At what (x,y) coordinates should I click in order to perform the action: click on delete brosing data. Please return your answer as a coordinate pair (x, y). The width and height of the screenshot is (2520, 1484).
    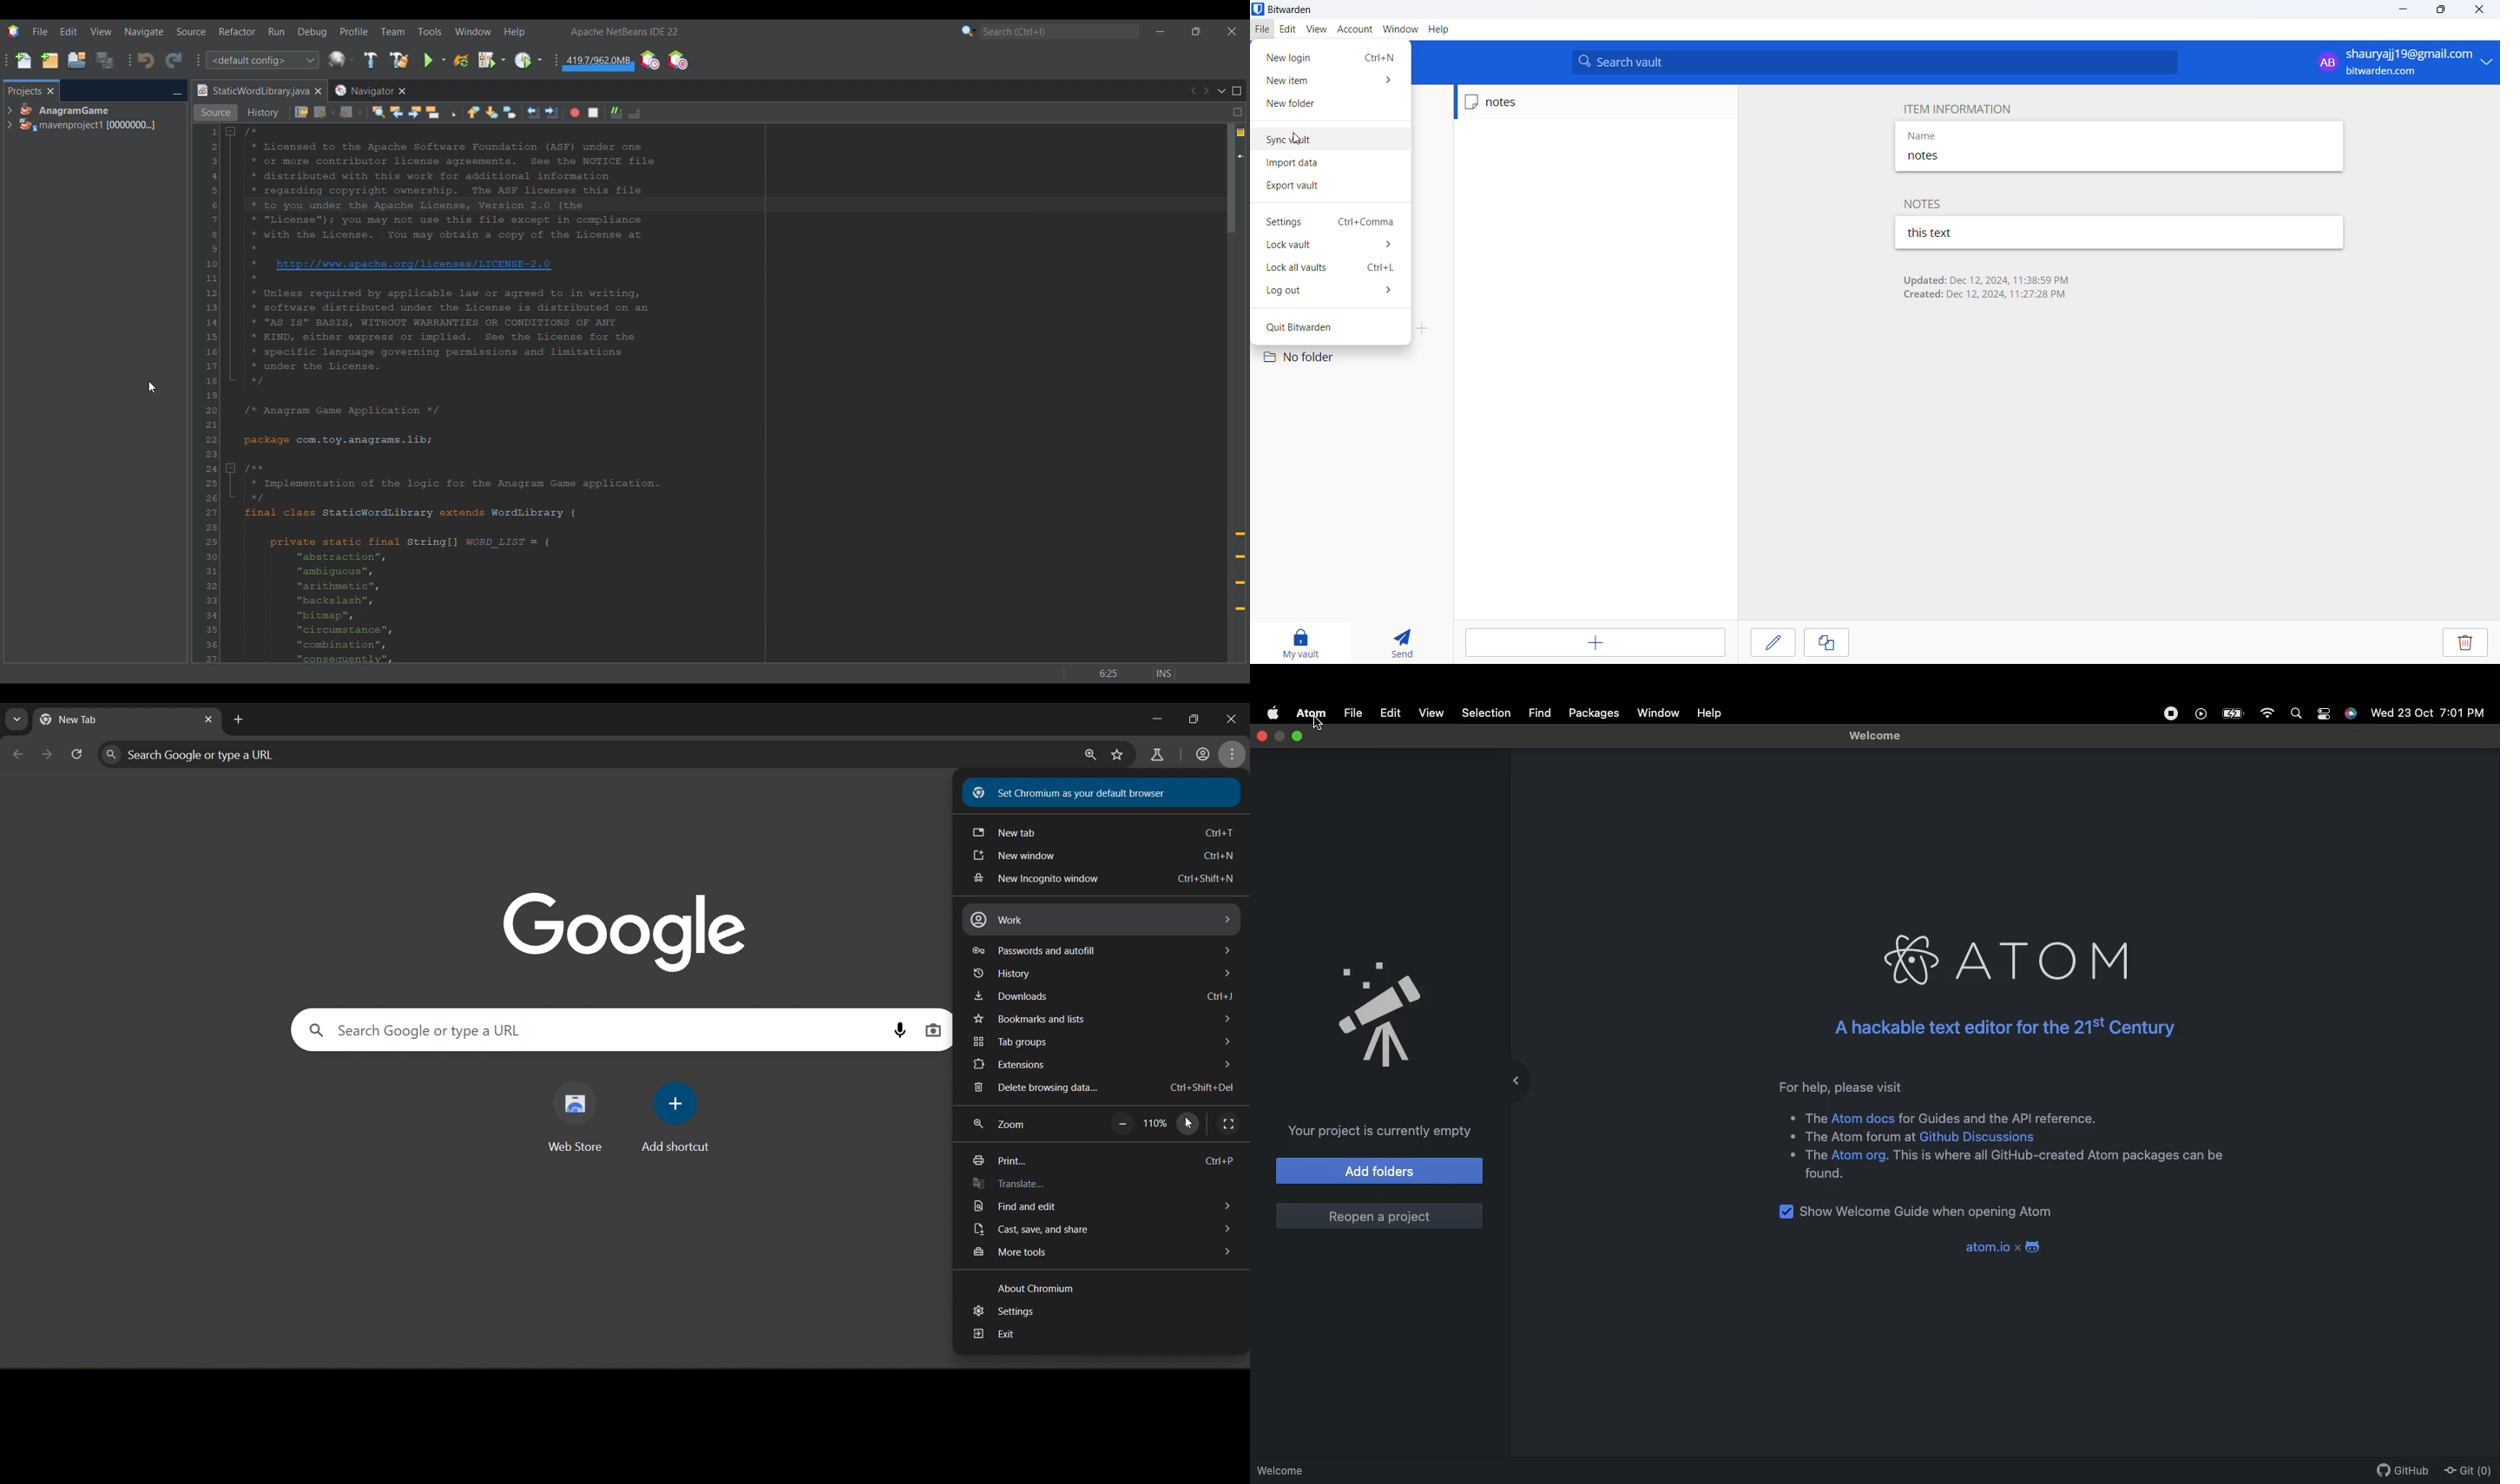
    Looking at the image, I should click on (1101, 1088).